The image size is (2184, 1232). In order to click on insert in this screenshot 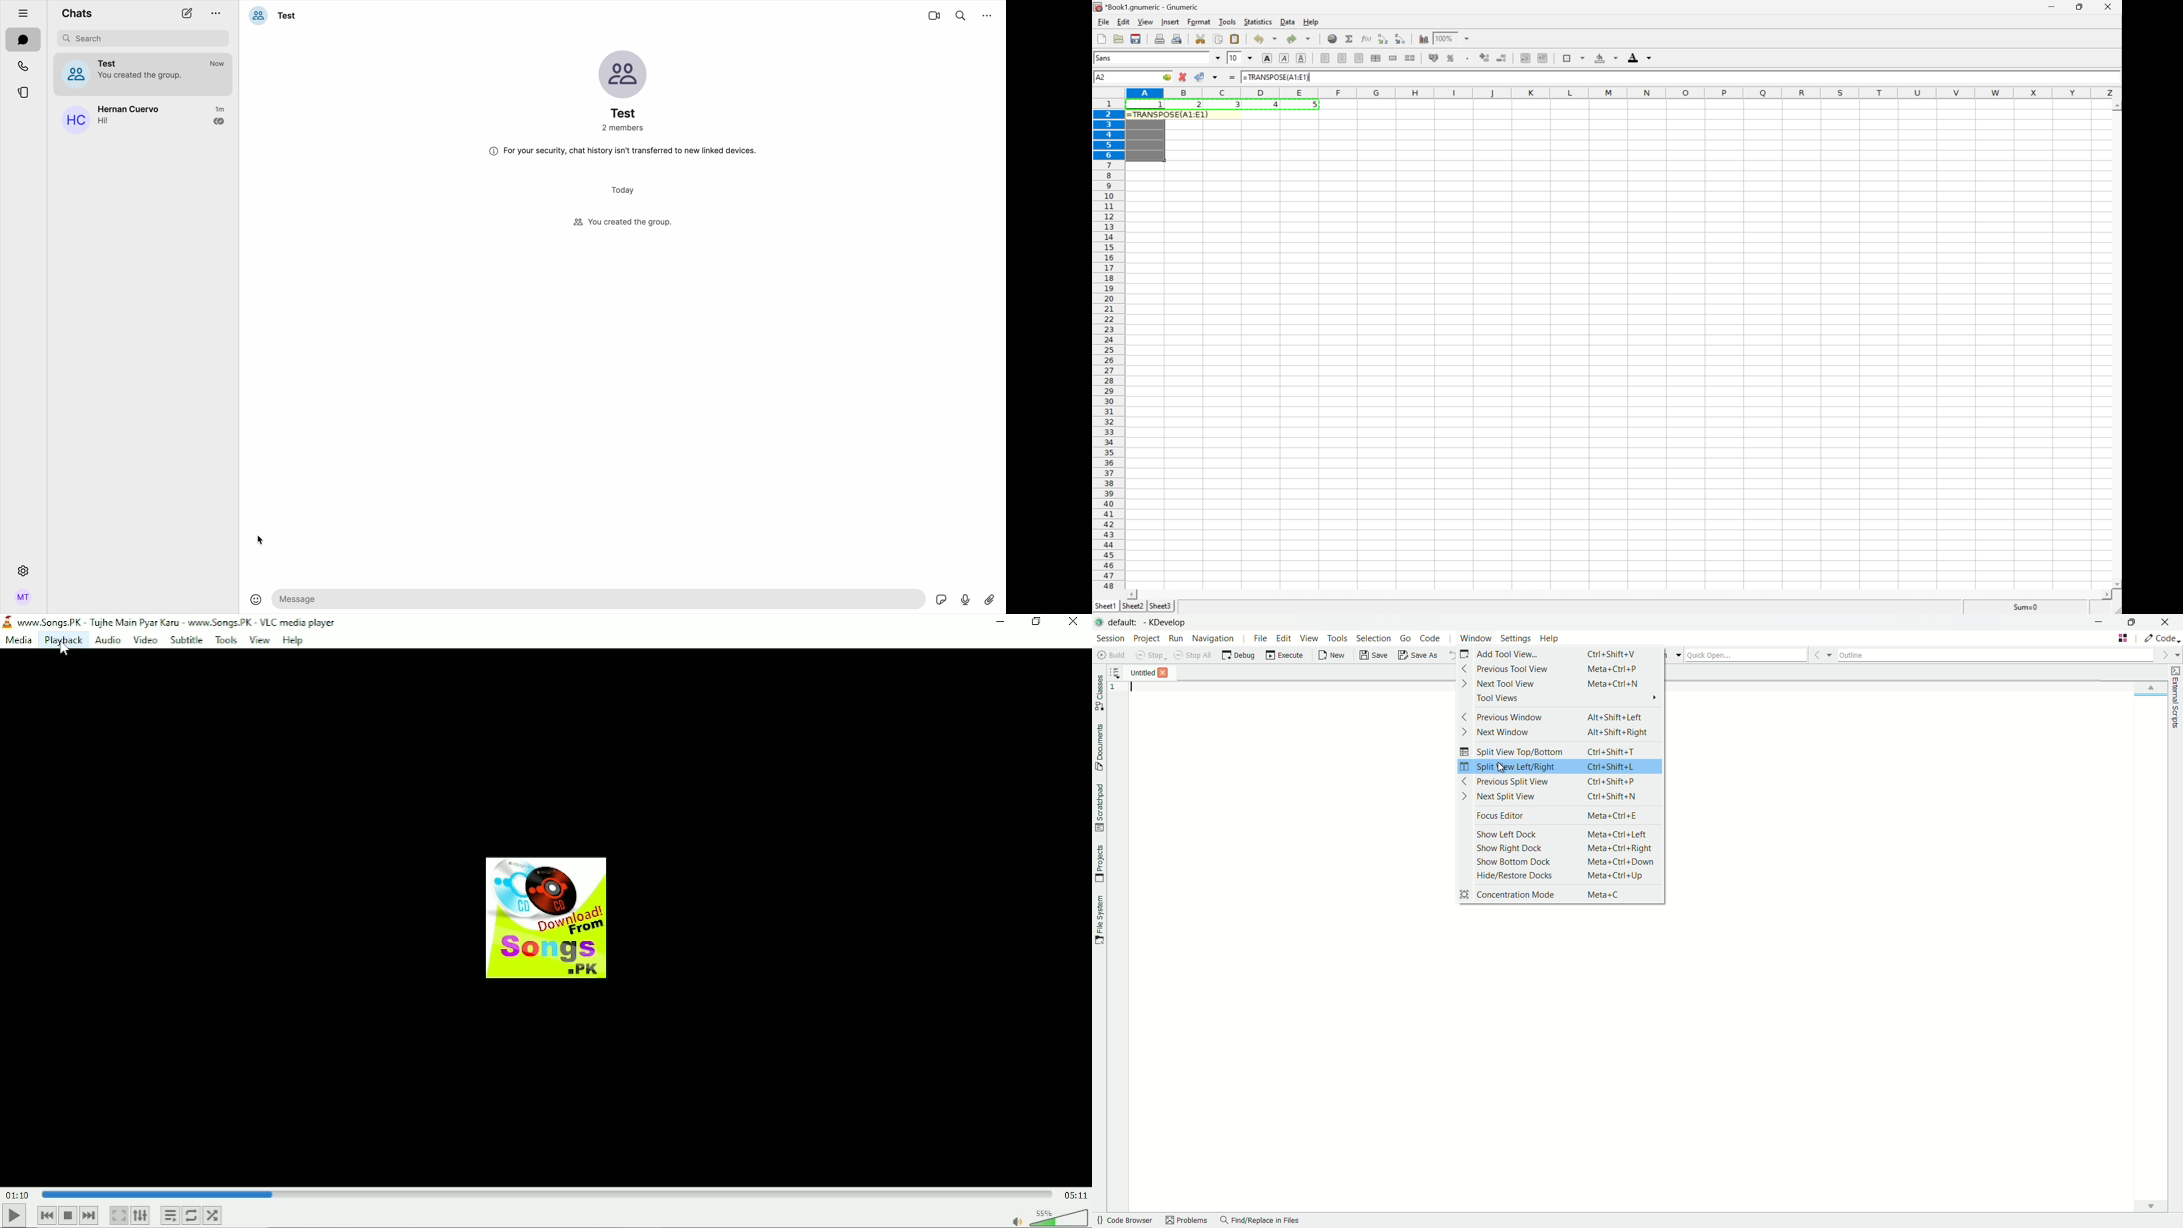, I will do `click(1170, 21)`.